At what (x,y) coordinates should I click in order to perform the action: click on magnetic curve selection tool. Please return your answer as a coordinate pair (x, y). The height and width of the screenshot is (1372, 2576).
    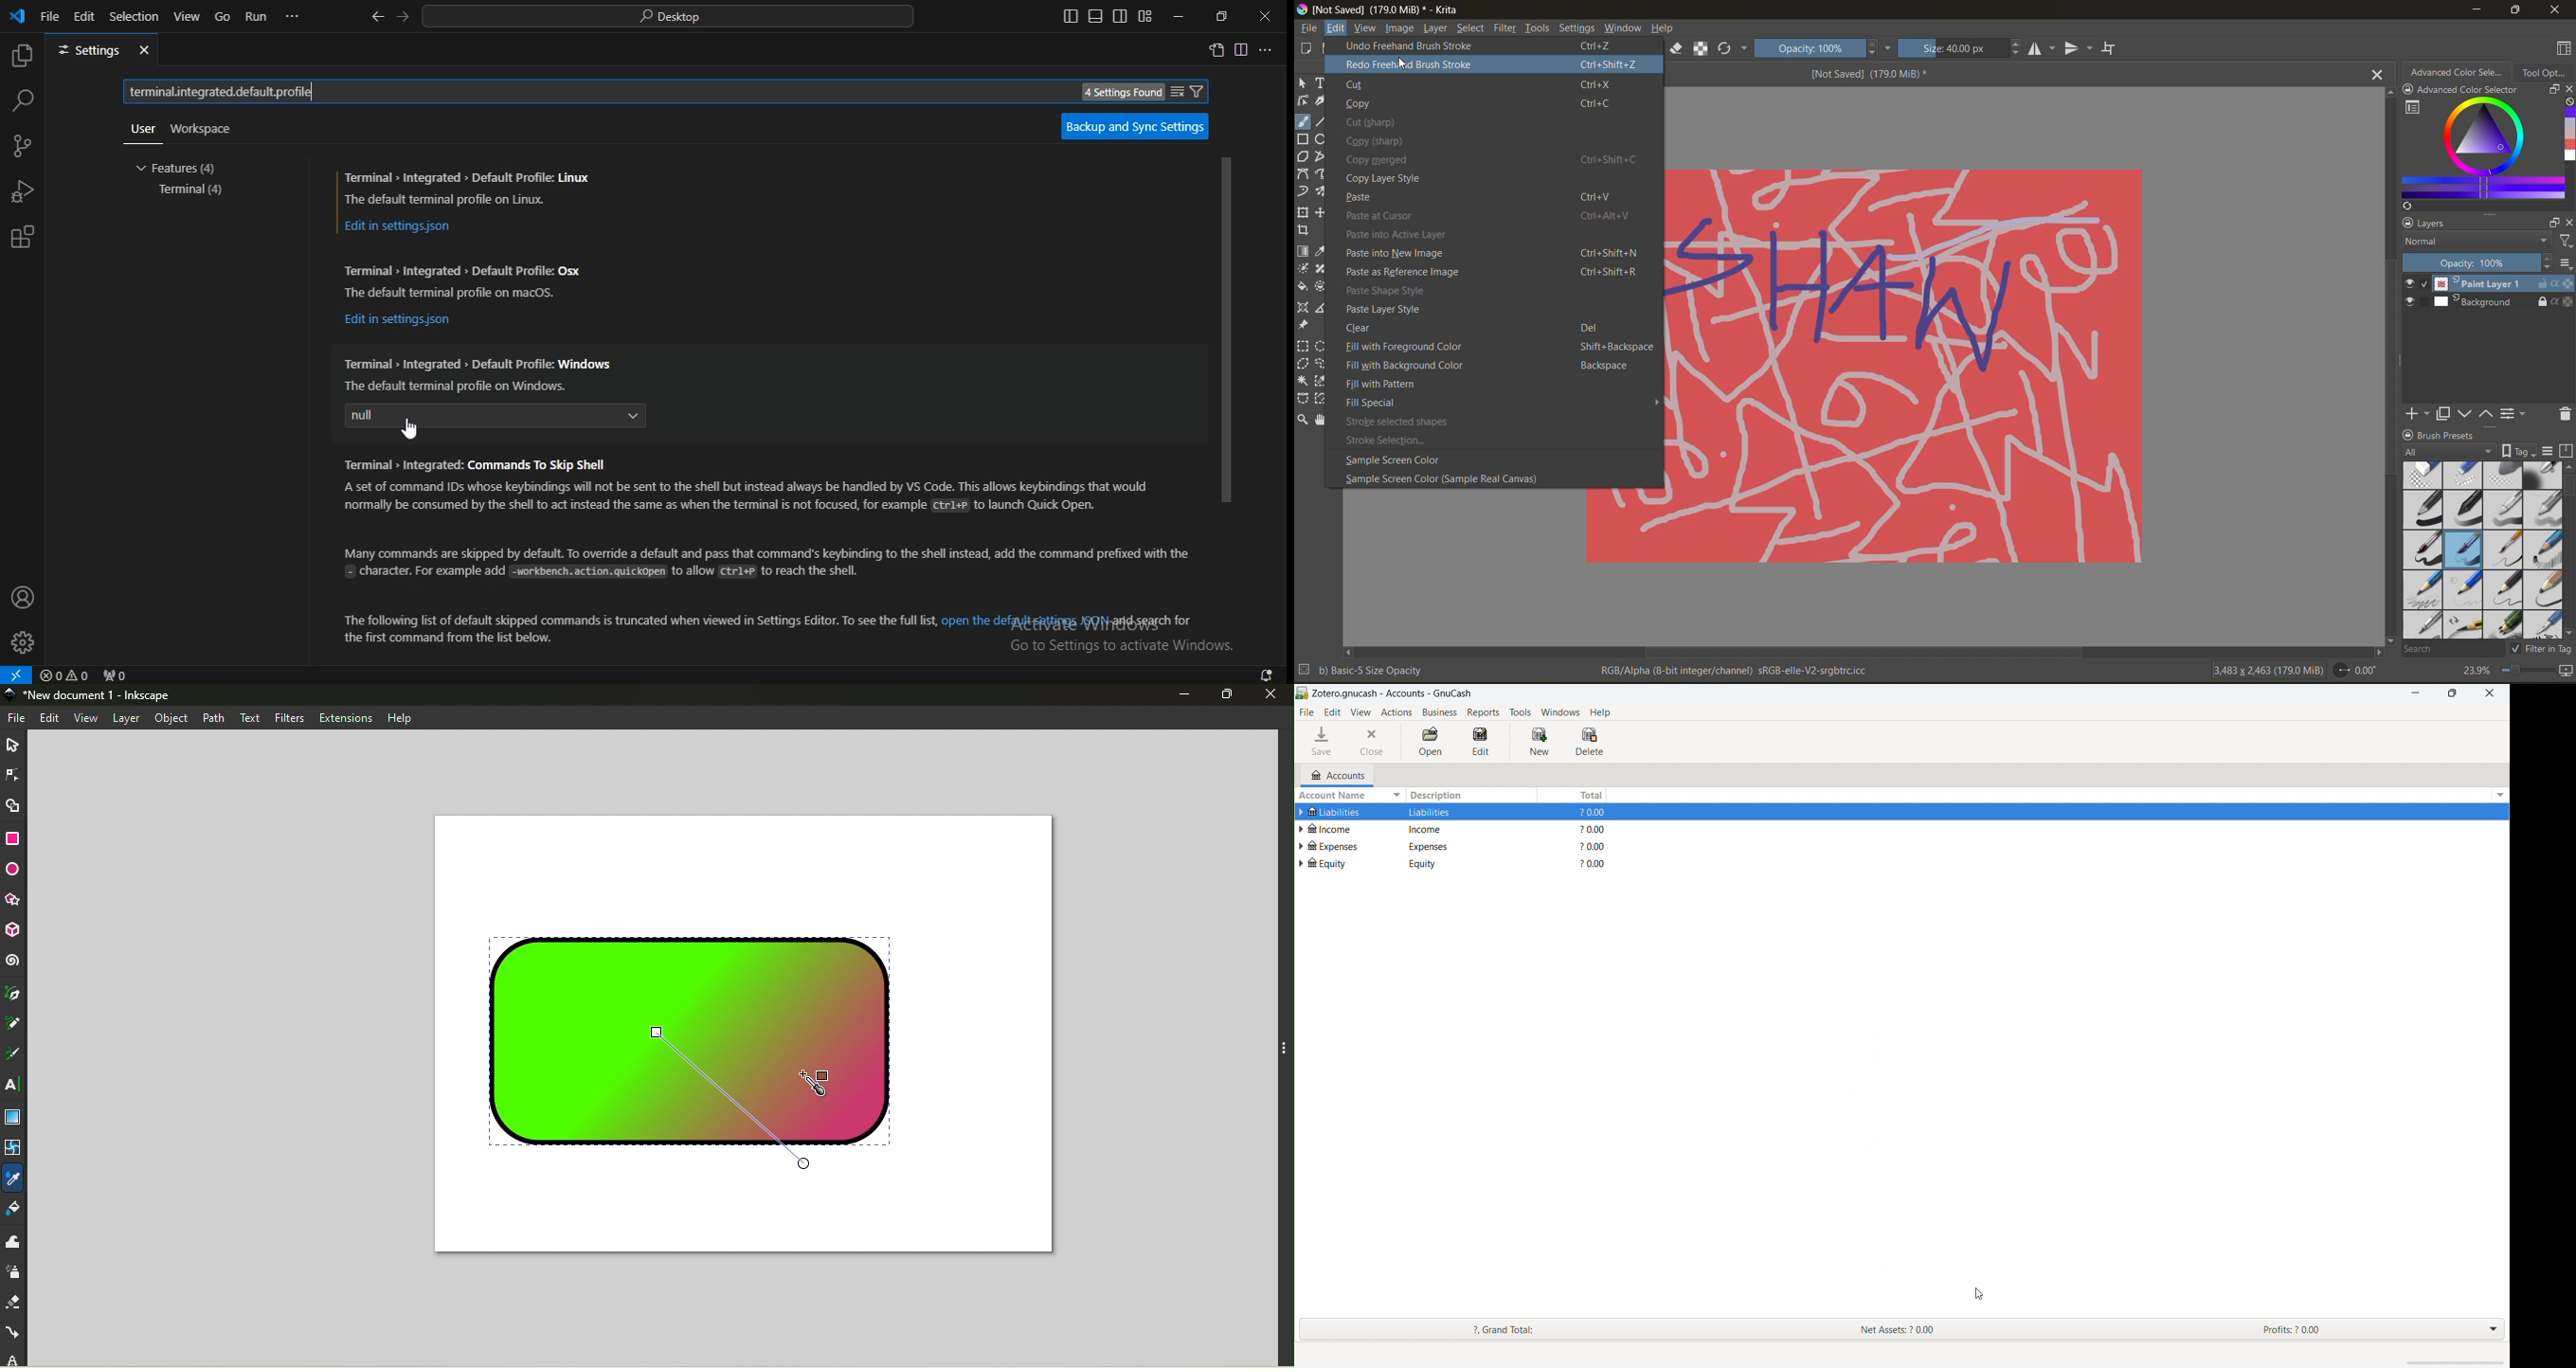
    Looking at the image, I should click on (1323, 399).